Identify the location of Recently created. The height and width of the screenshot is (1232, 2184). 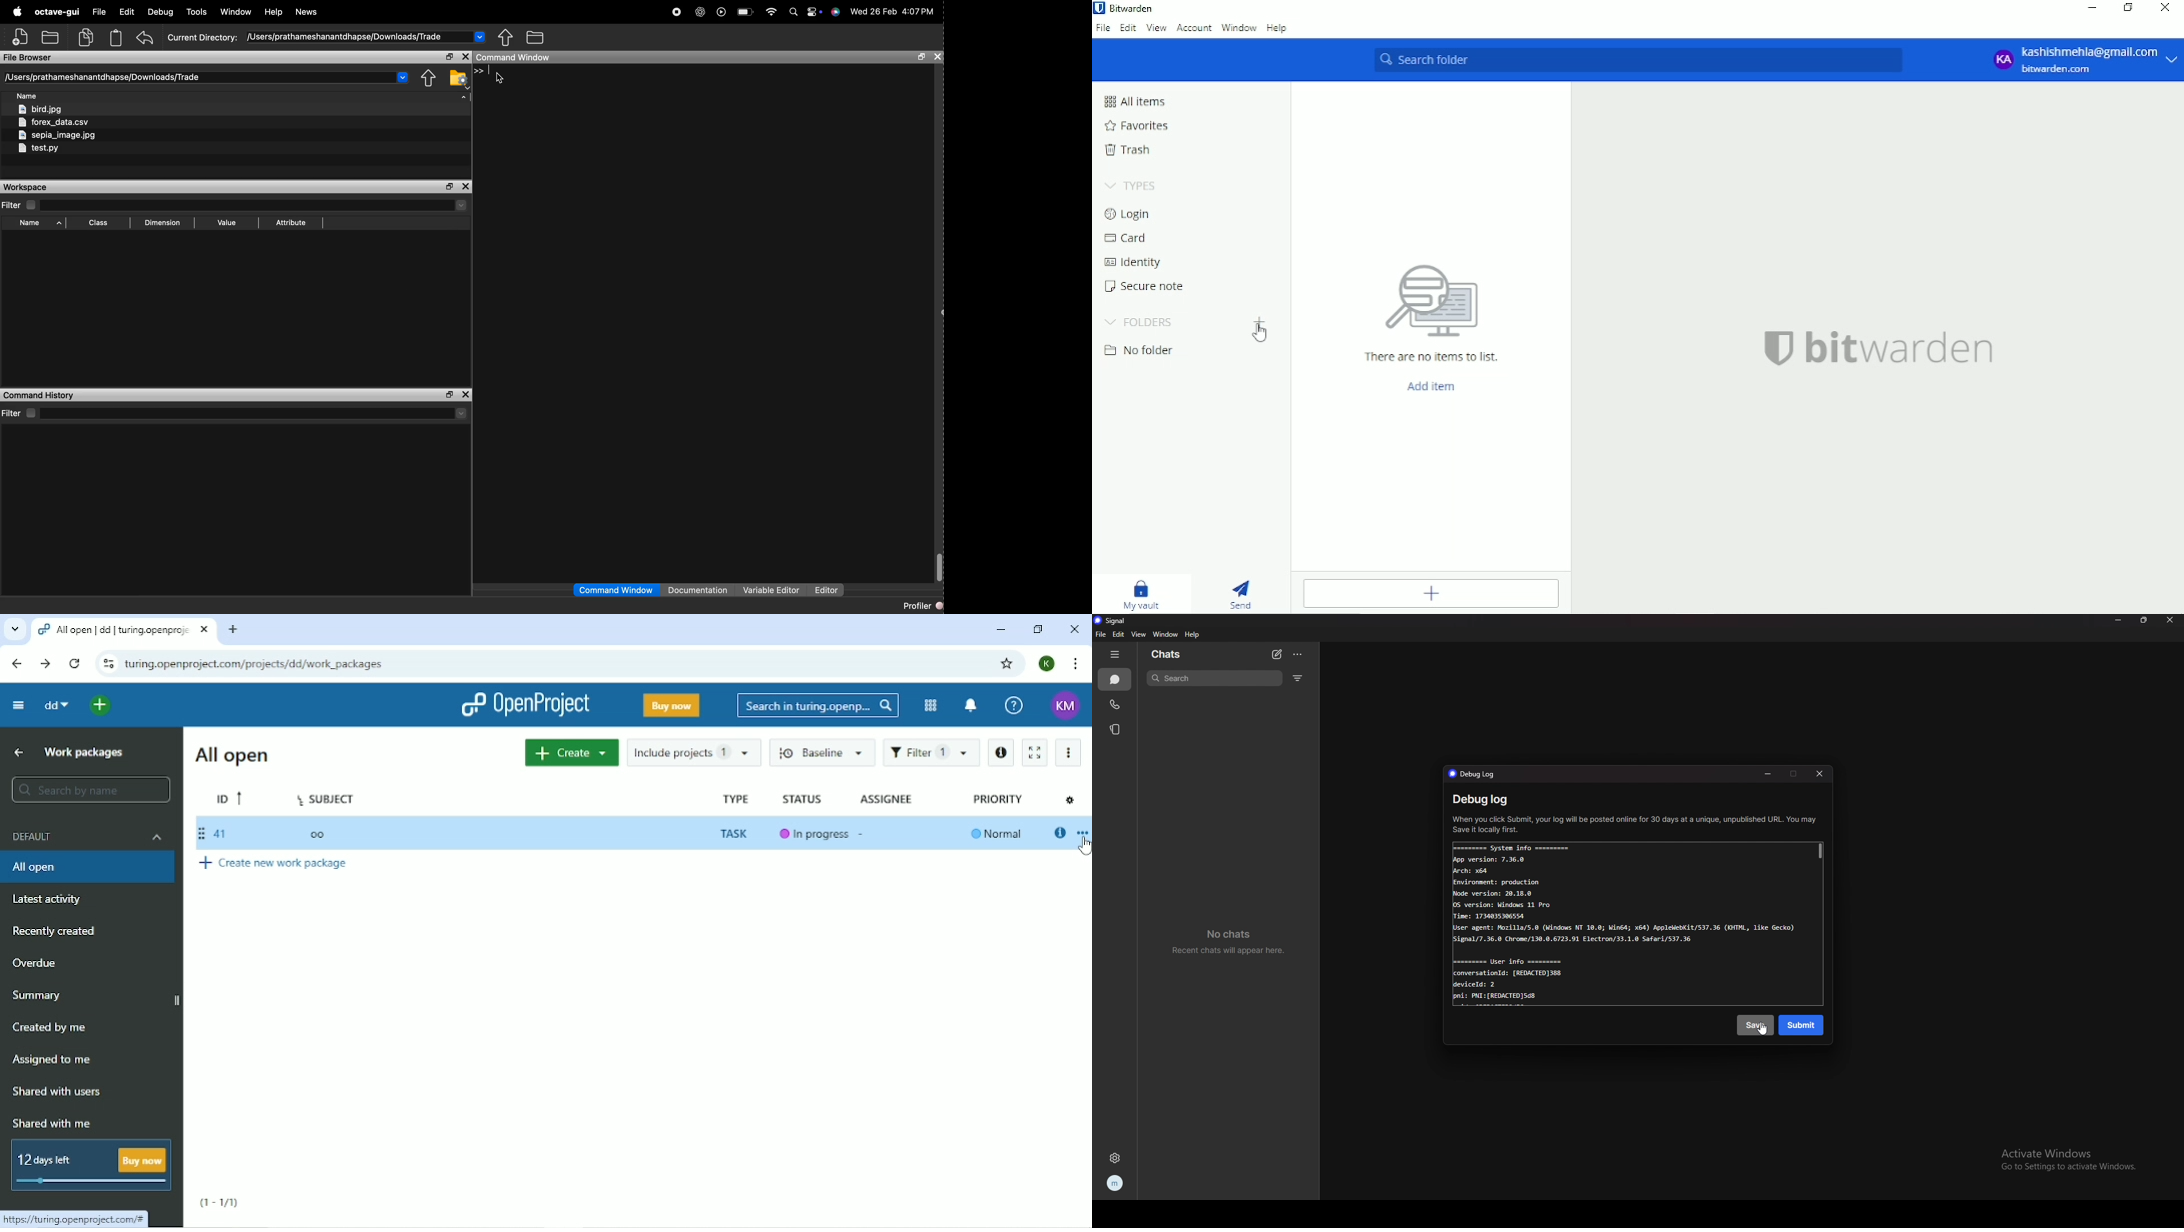
(57, 930).